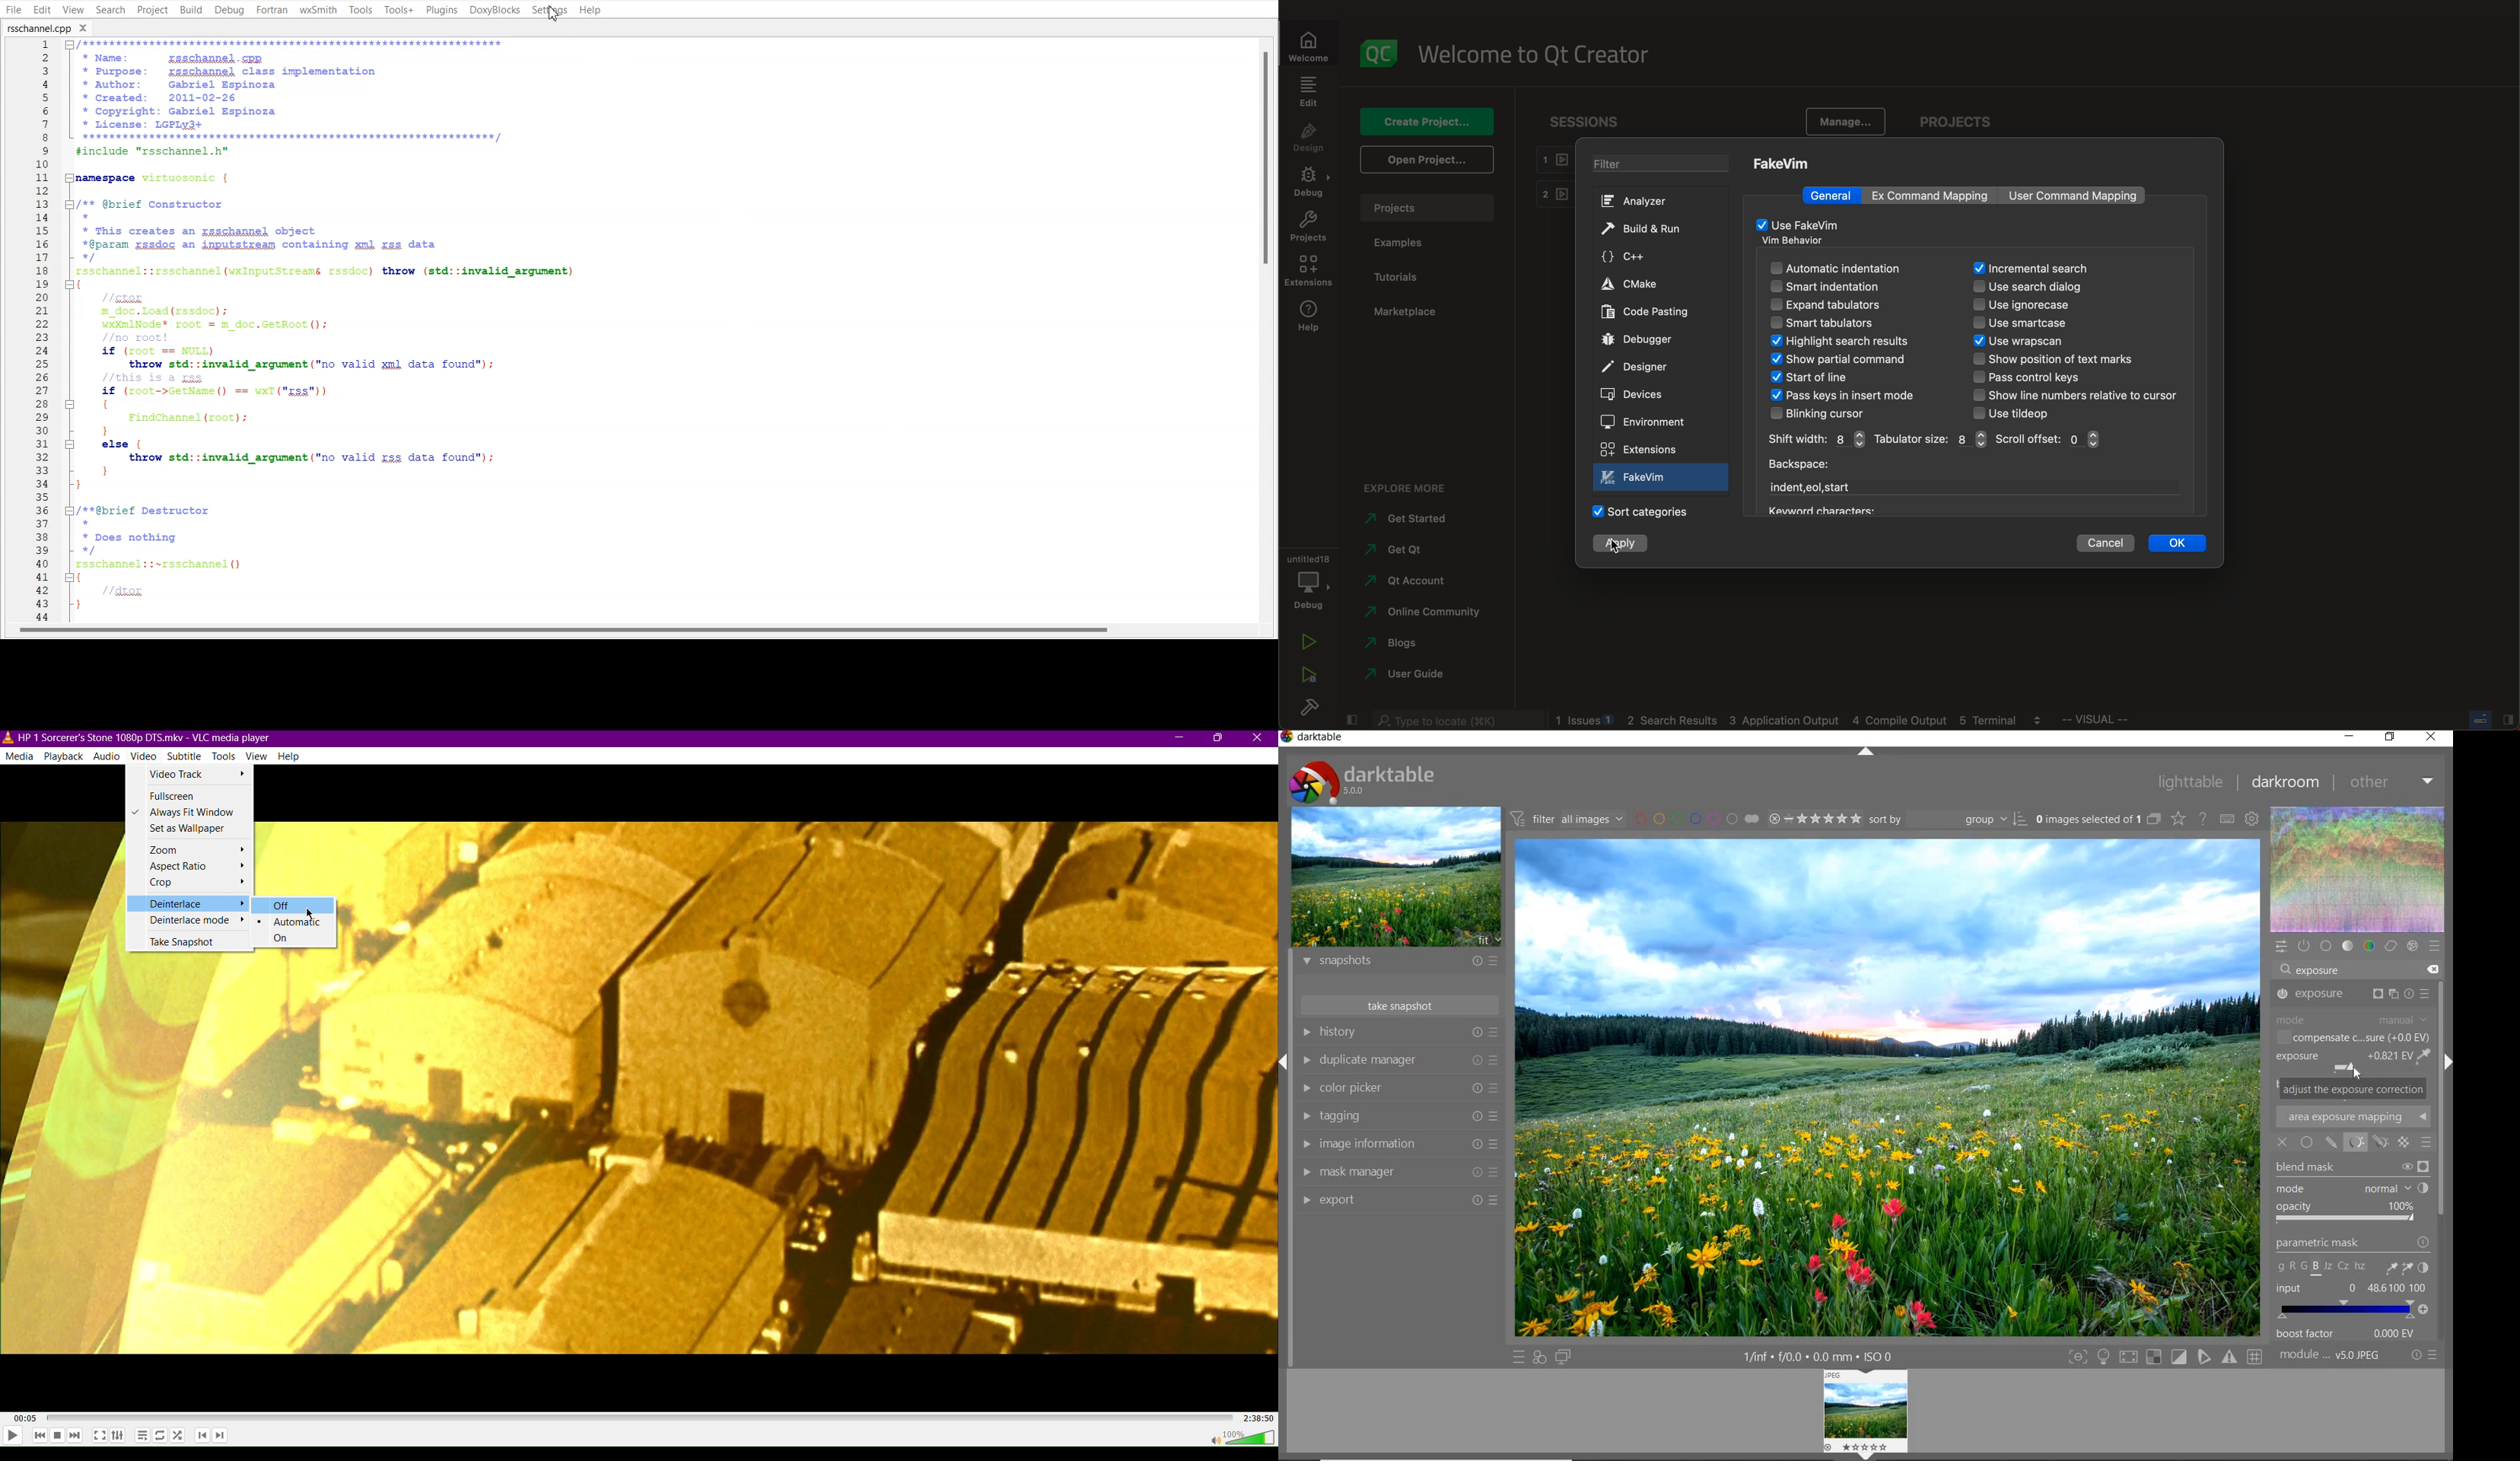 This screenshot has width=2520, height=1484. Describe the element at coordinates (591, 9) in the screenshot. I see `Help` at that location.